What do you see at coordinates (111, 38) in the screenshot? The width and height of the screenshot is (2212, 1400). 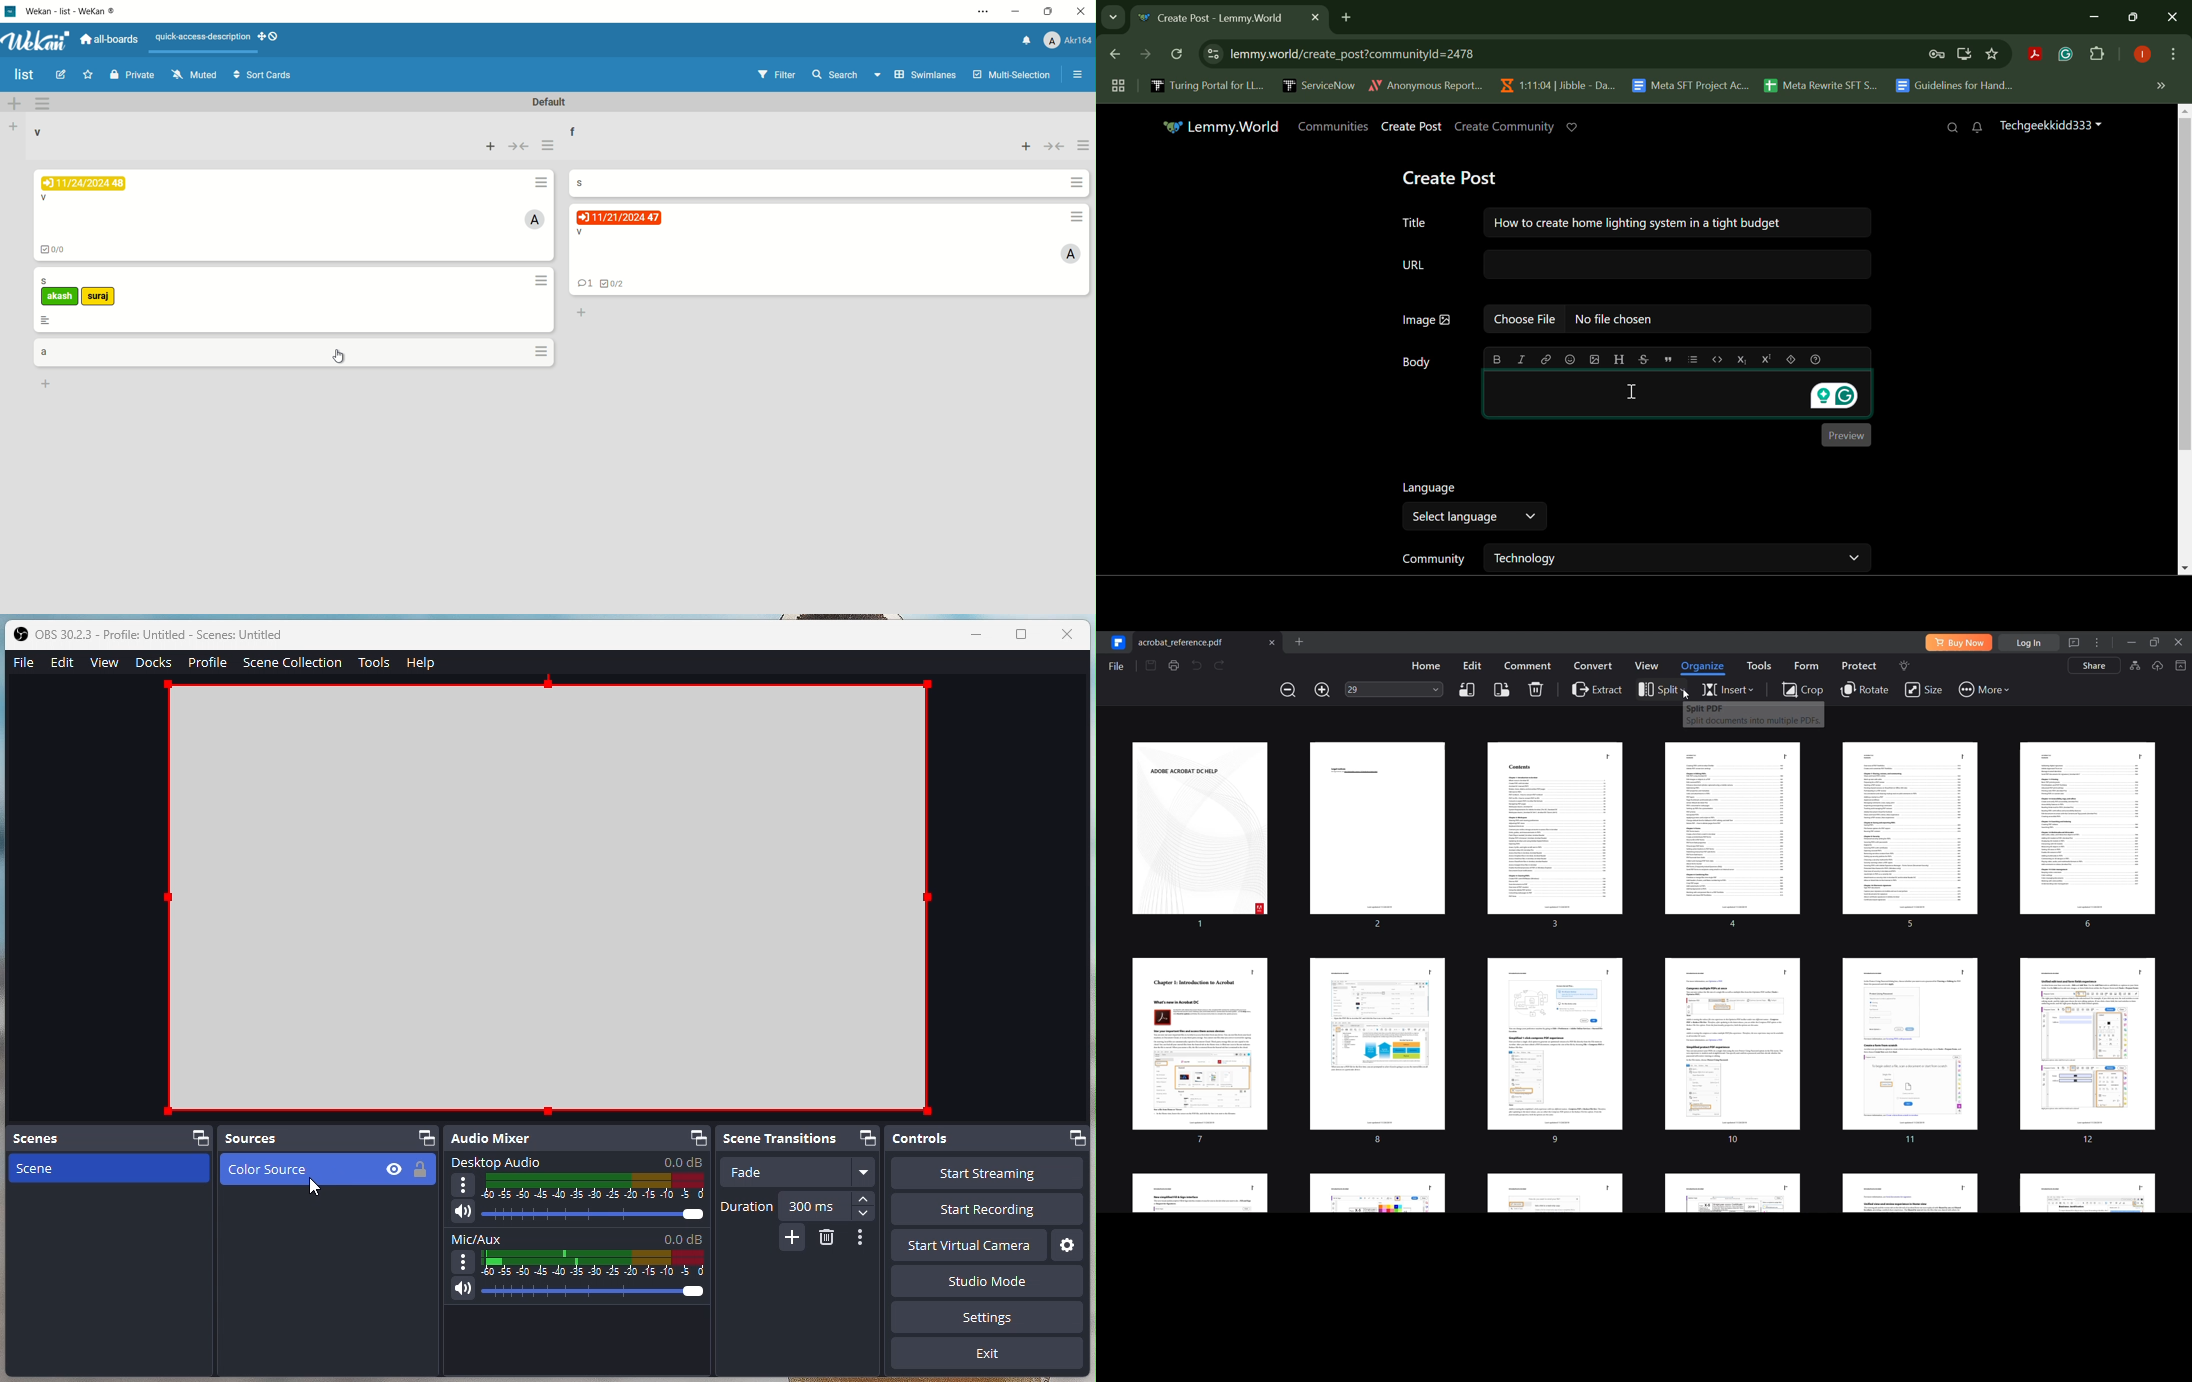 I see `all boards` at bounding box center [111, 38].